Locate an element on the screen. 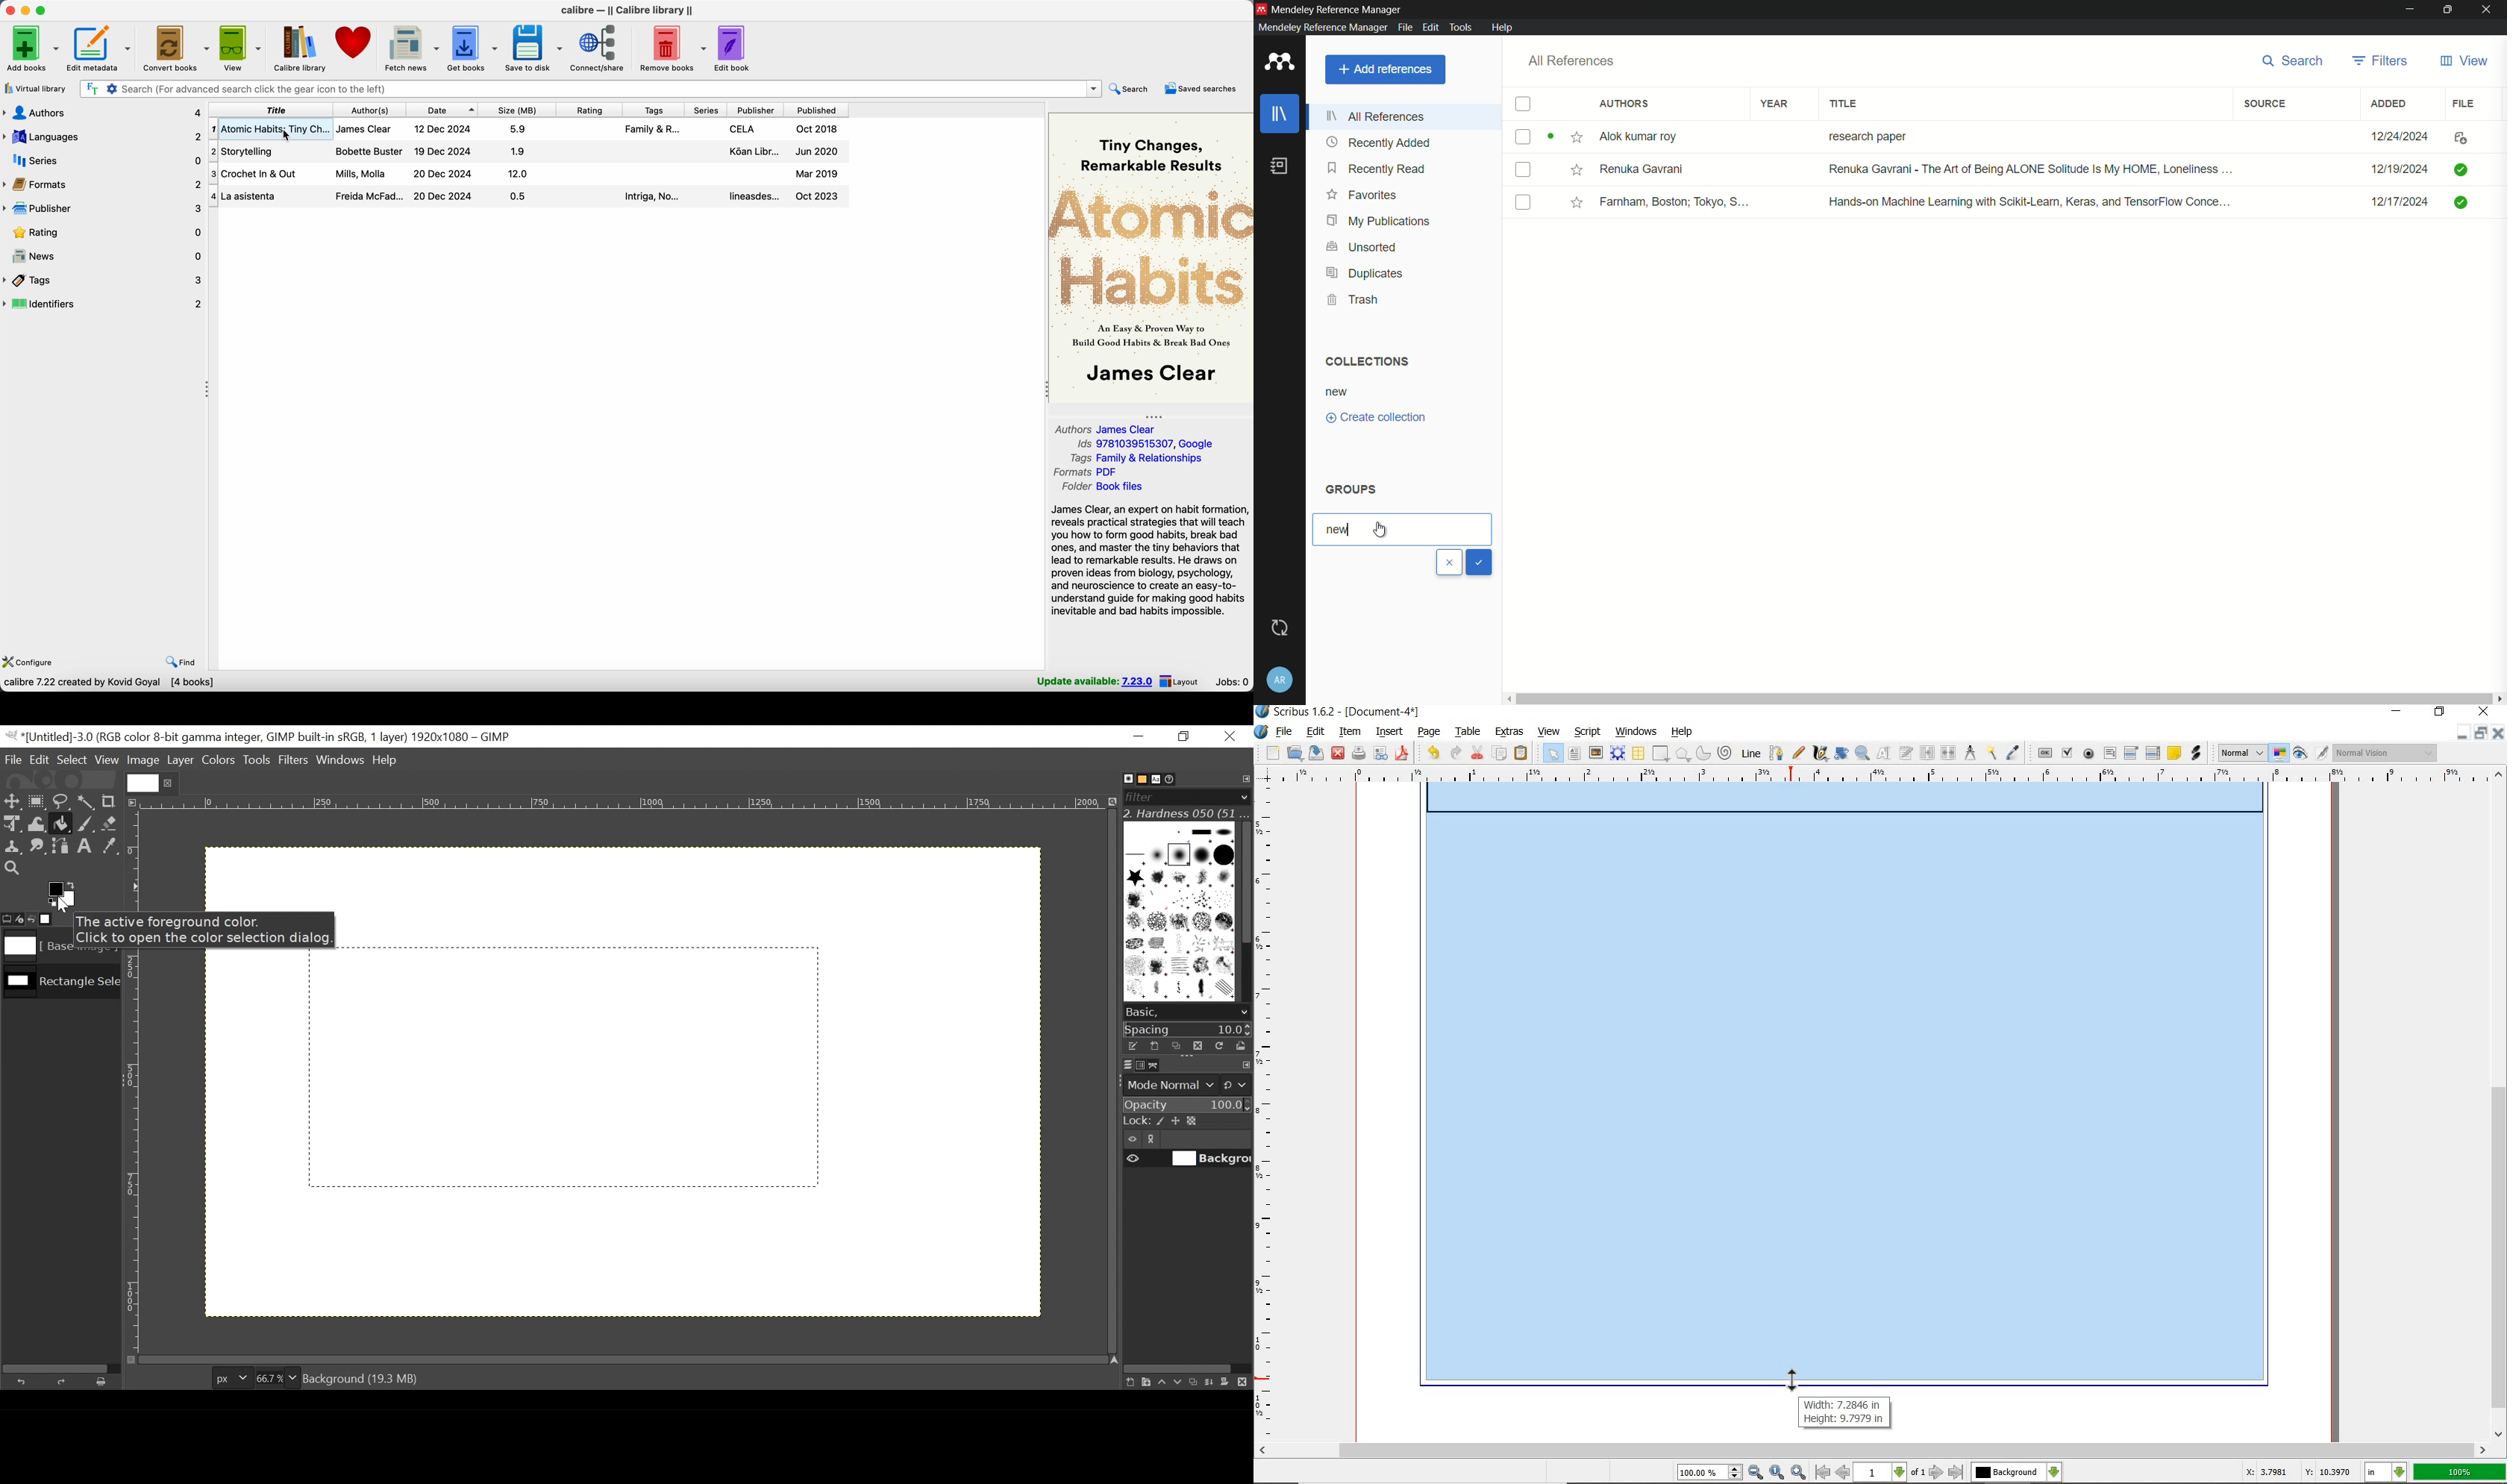 The width and height of the screenshot is (2520, 1484). add books is located at coordinates (31, 50).